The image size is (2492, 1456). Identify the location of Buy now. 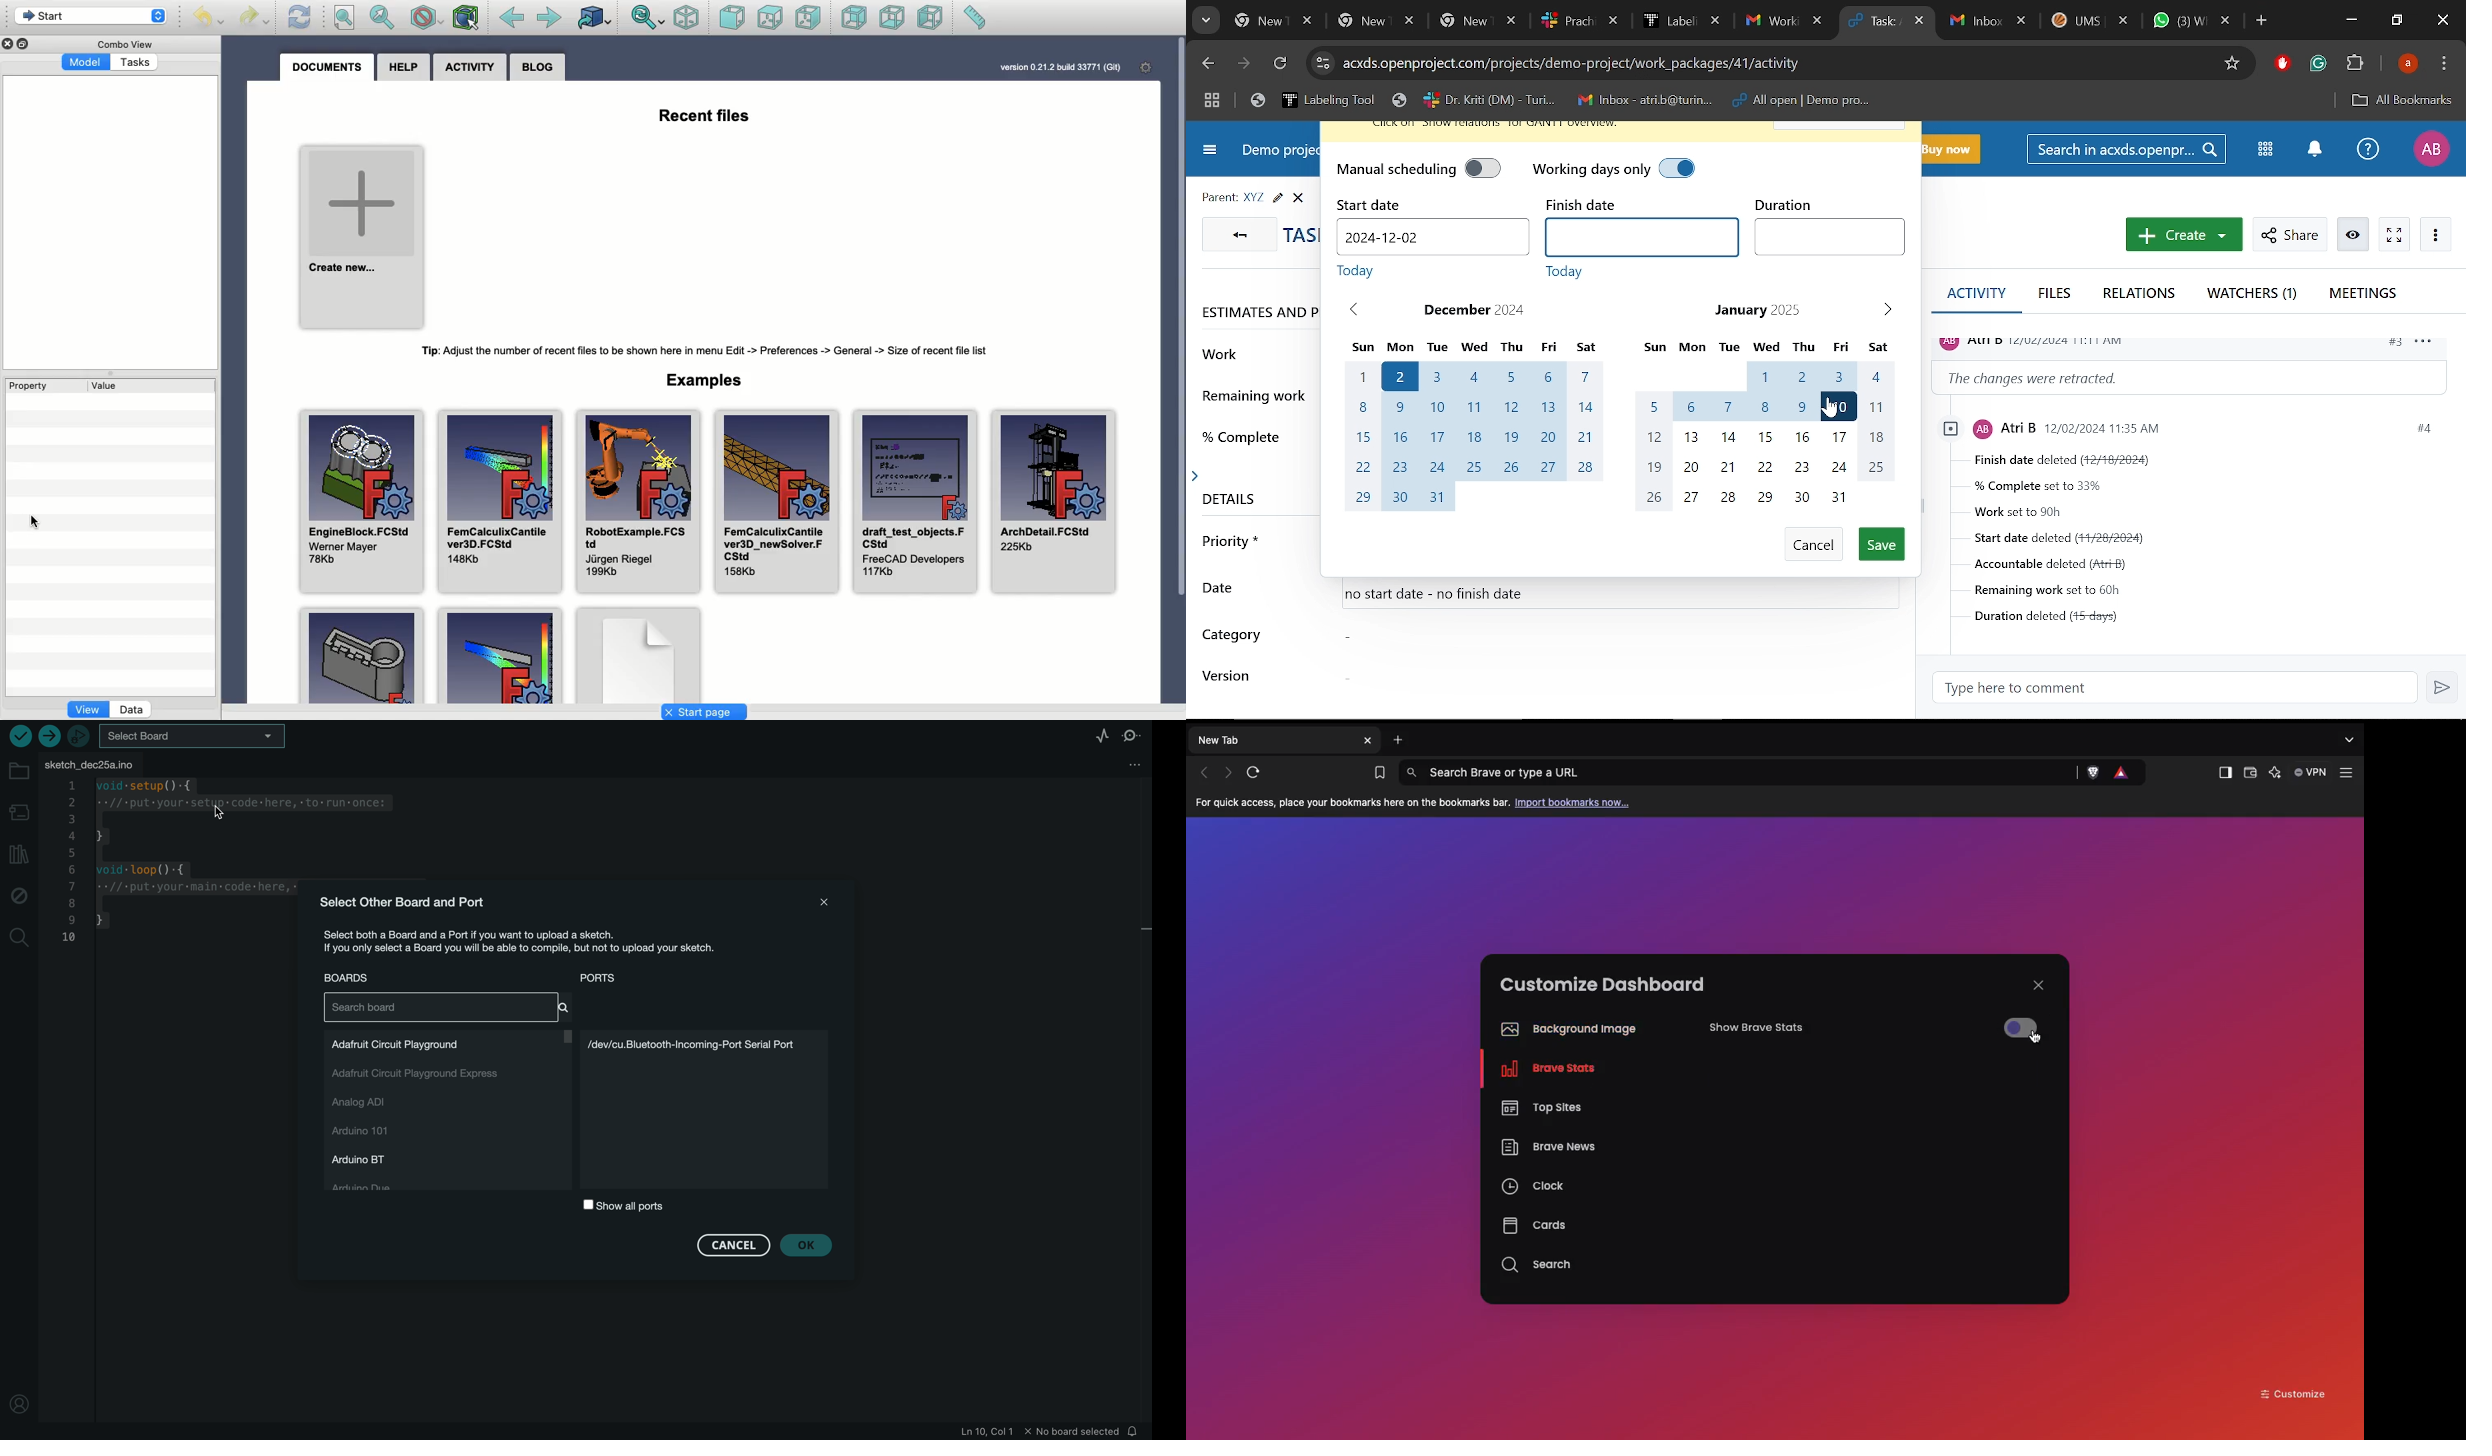
(1958, 150).